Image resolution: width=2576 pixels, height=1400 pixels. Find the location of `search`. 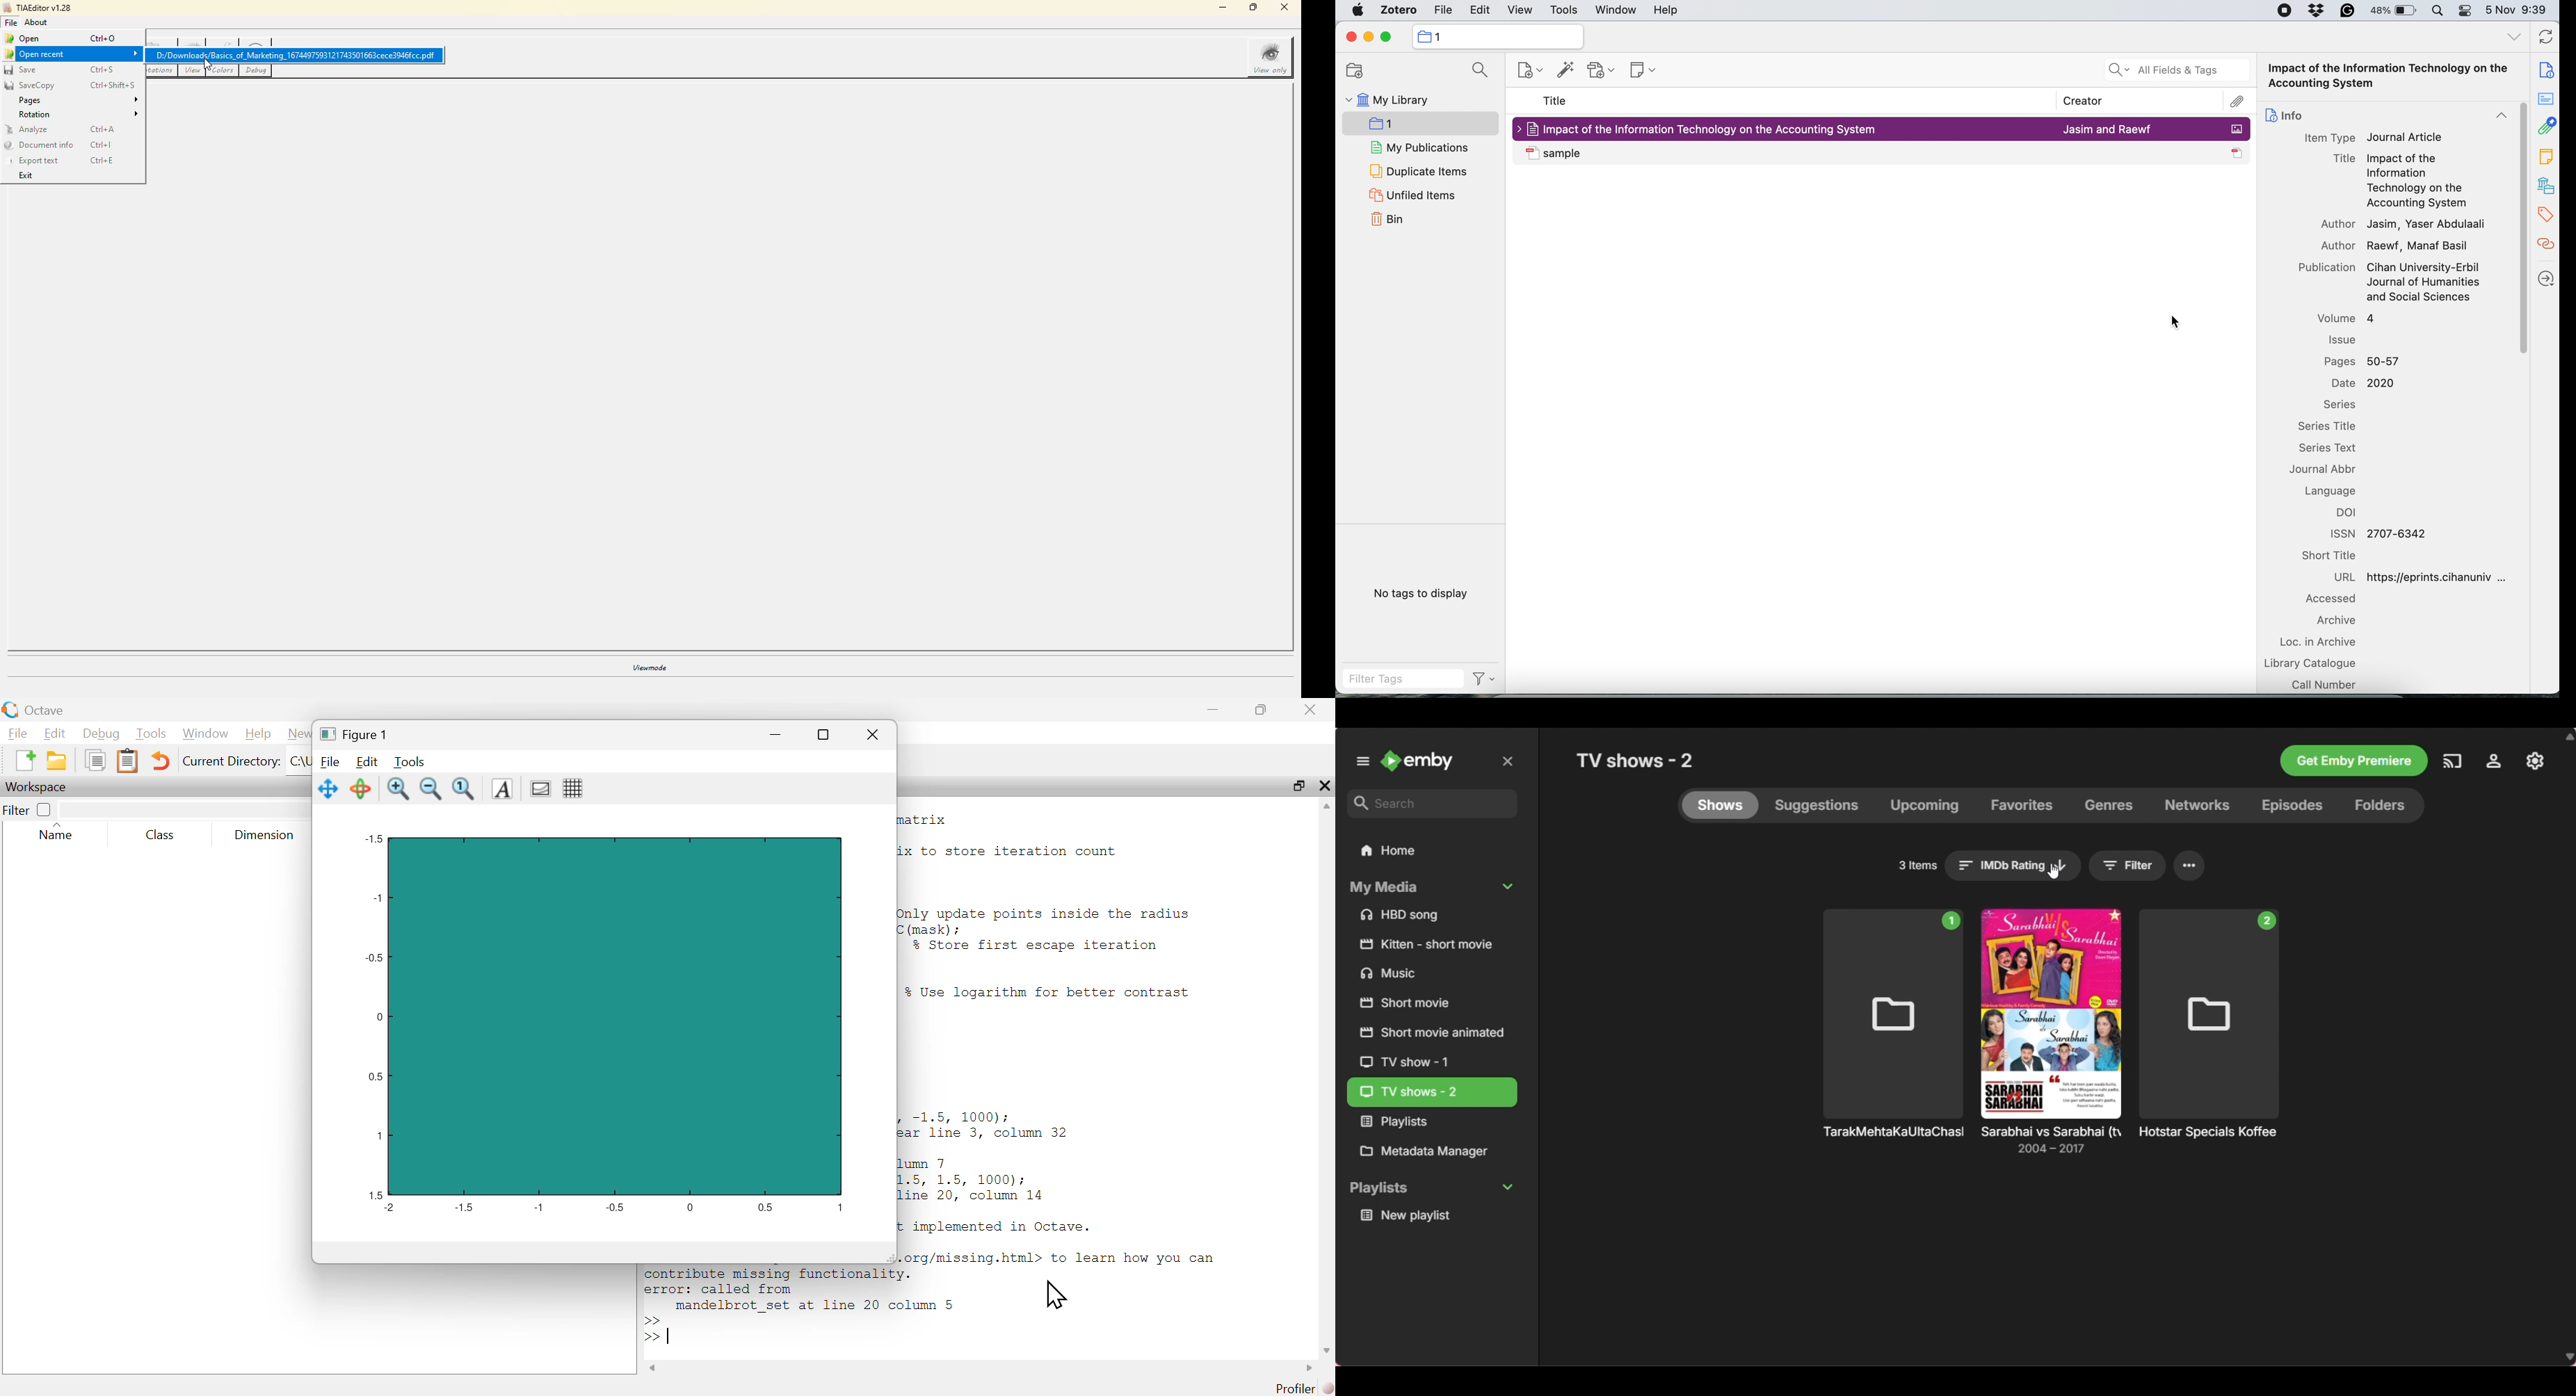

search is located at coordinates (1478, 69).